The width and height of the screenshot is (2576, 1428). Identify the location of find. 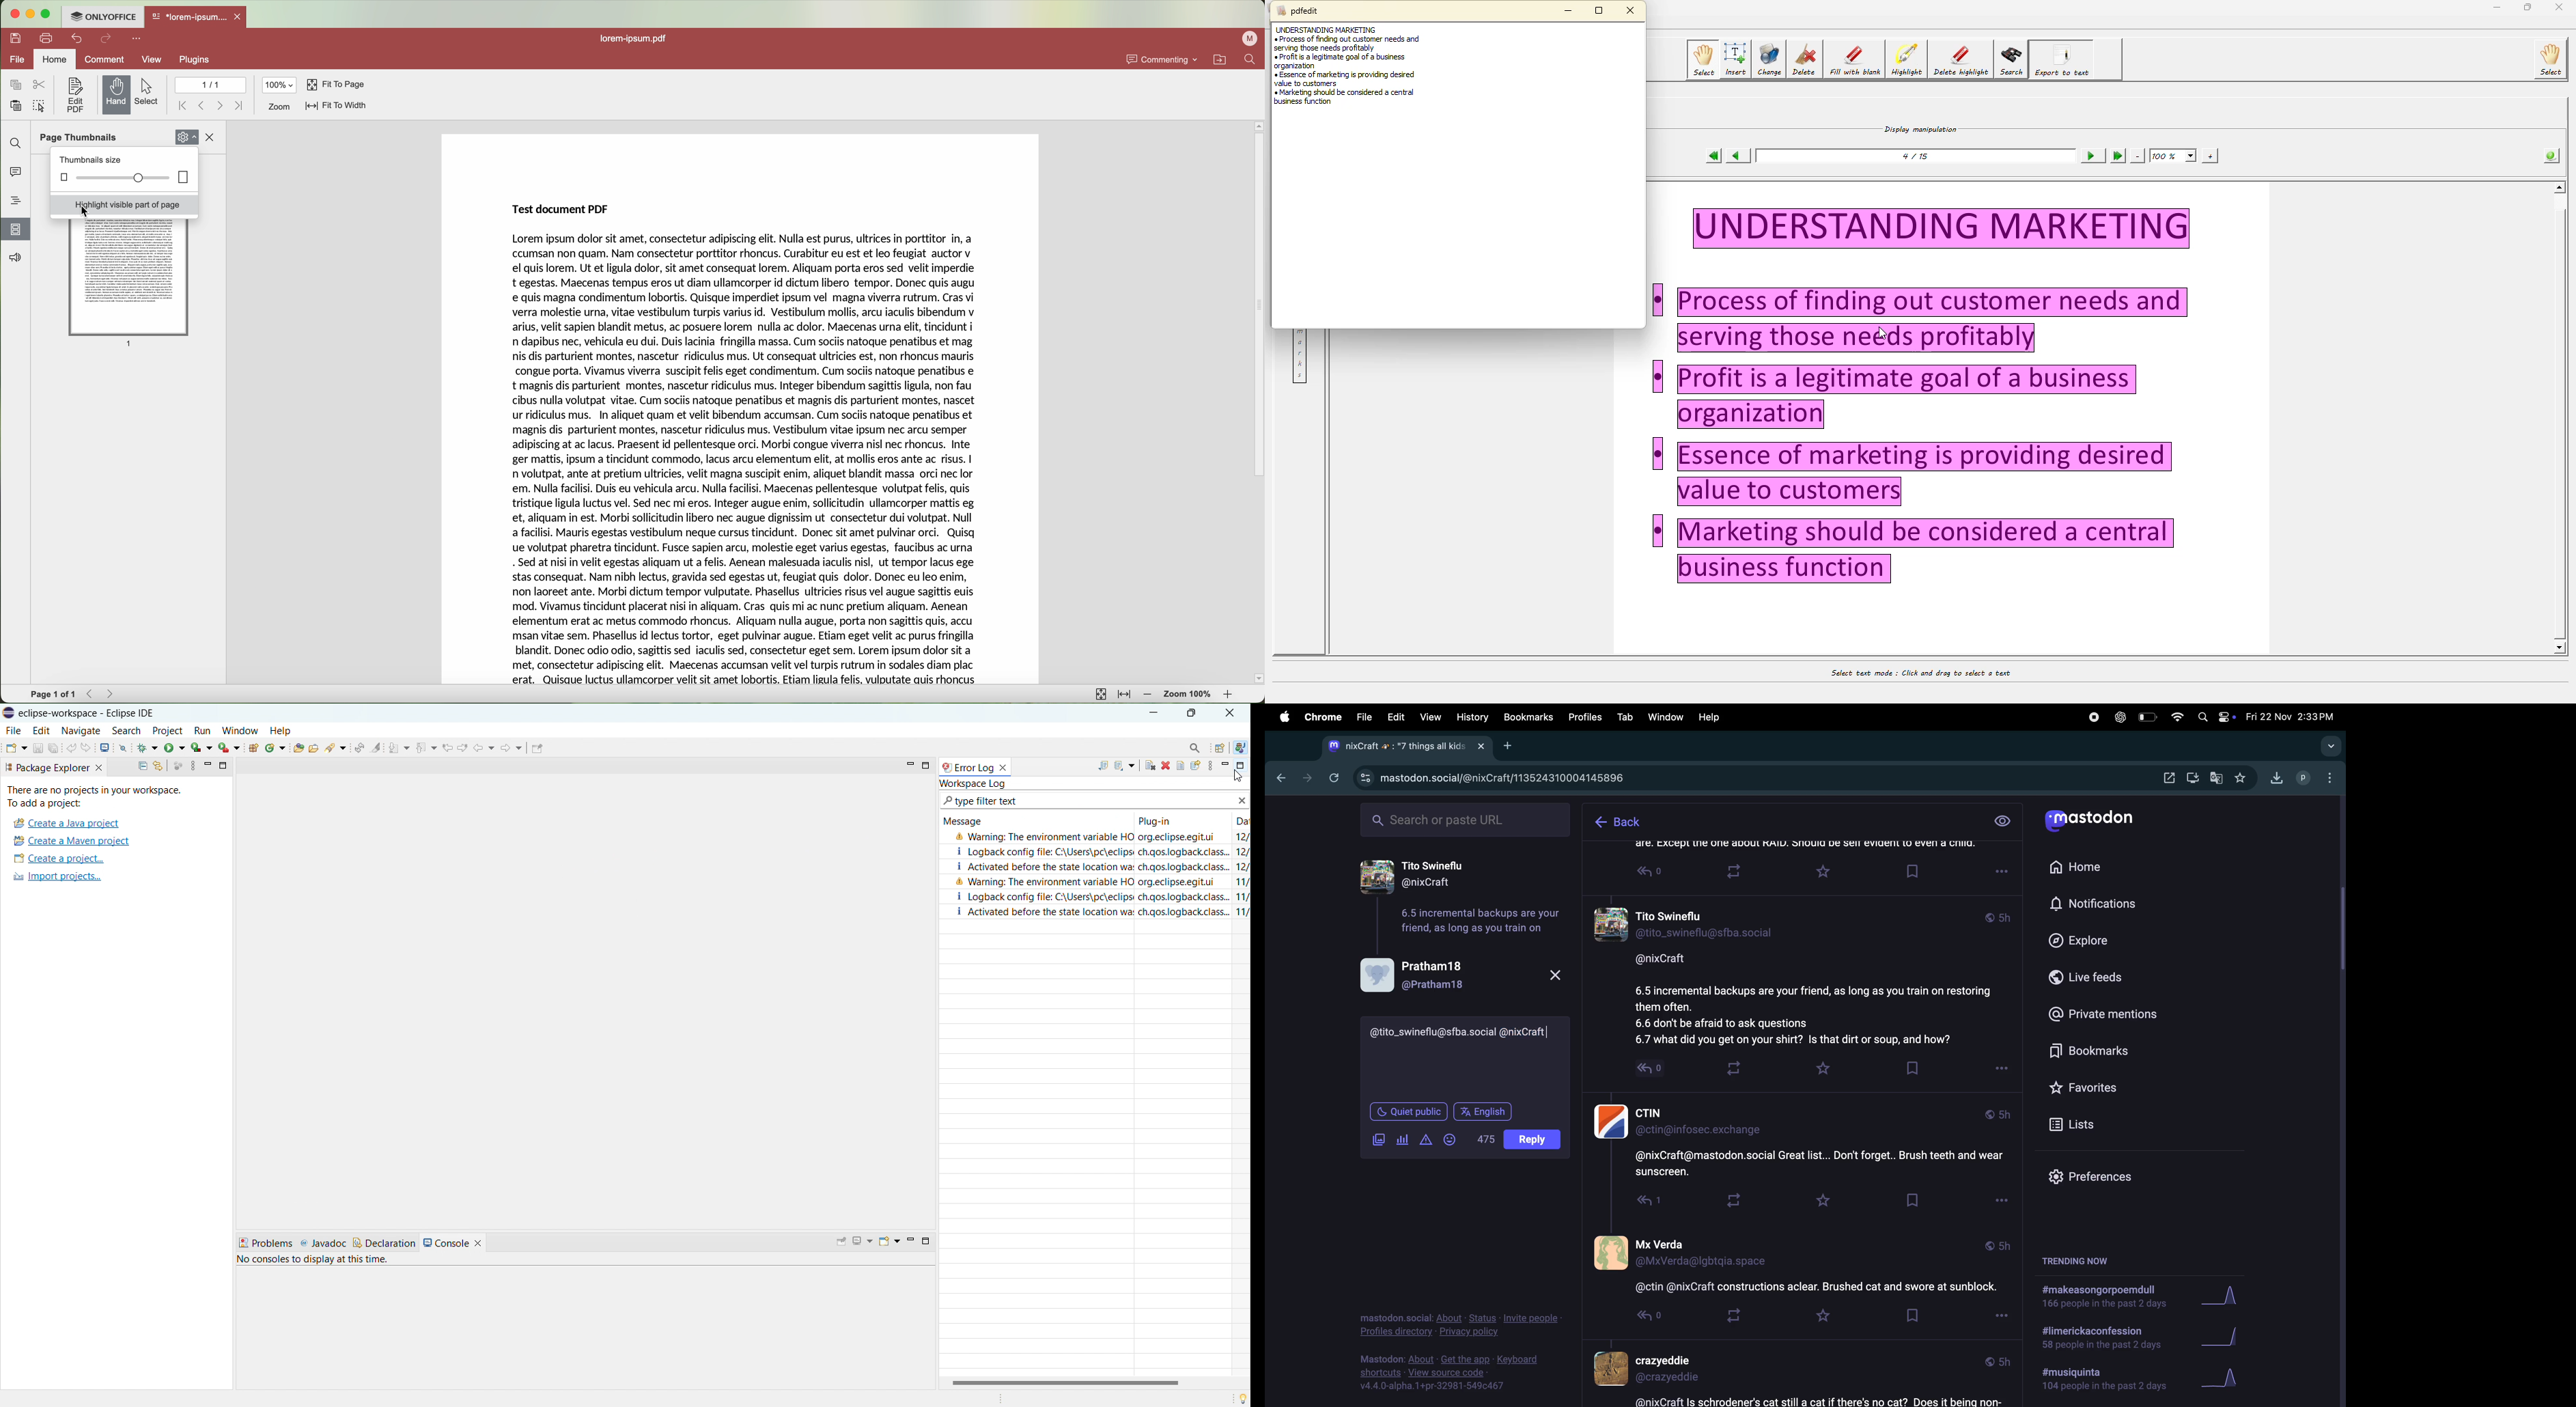
(14, 143).